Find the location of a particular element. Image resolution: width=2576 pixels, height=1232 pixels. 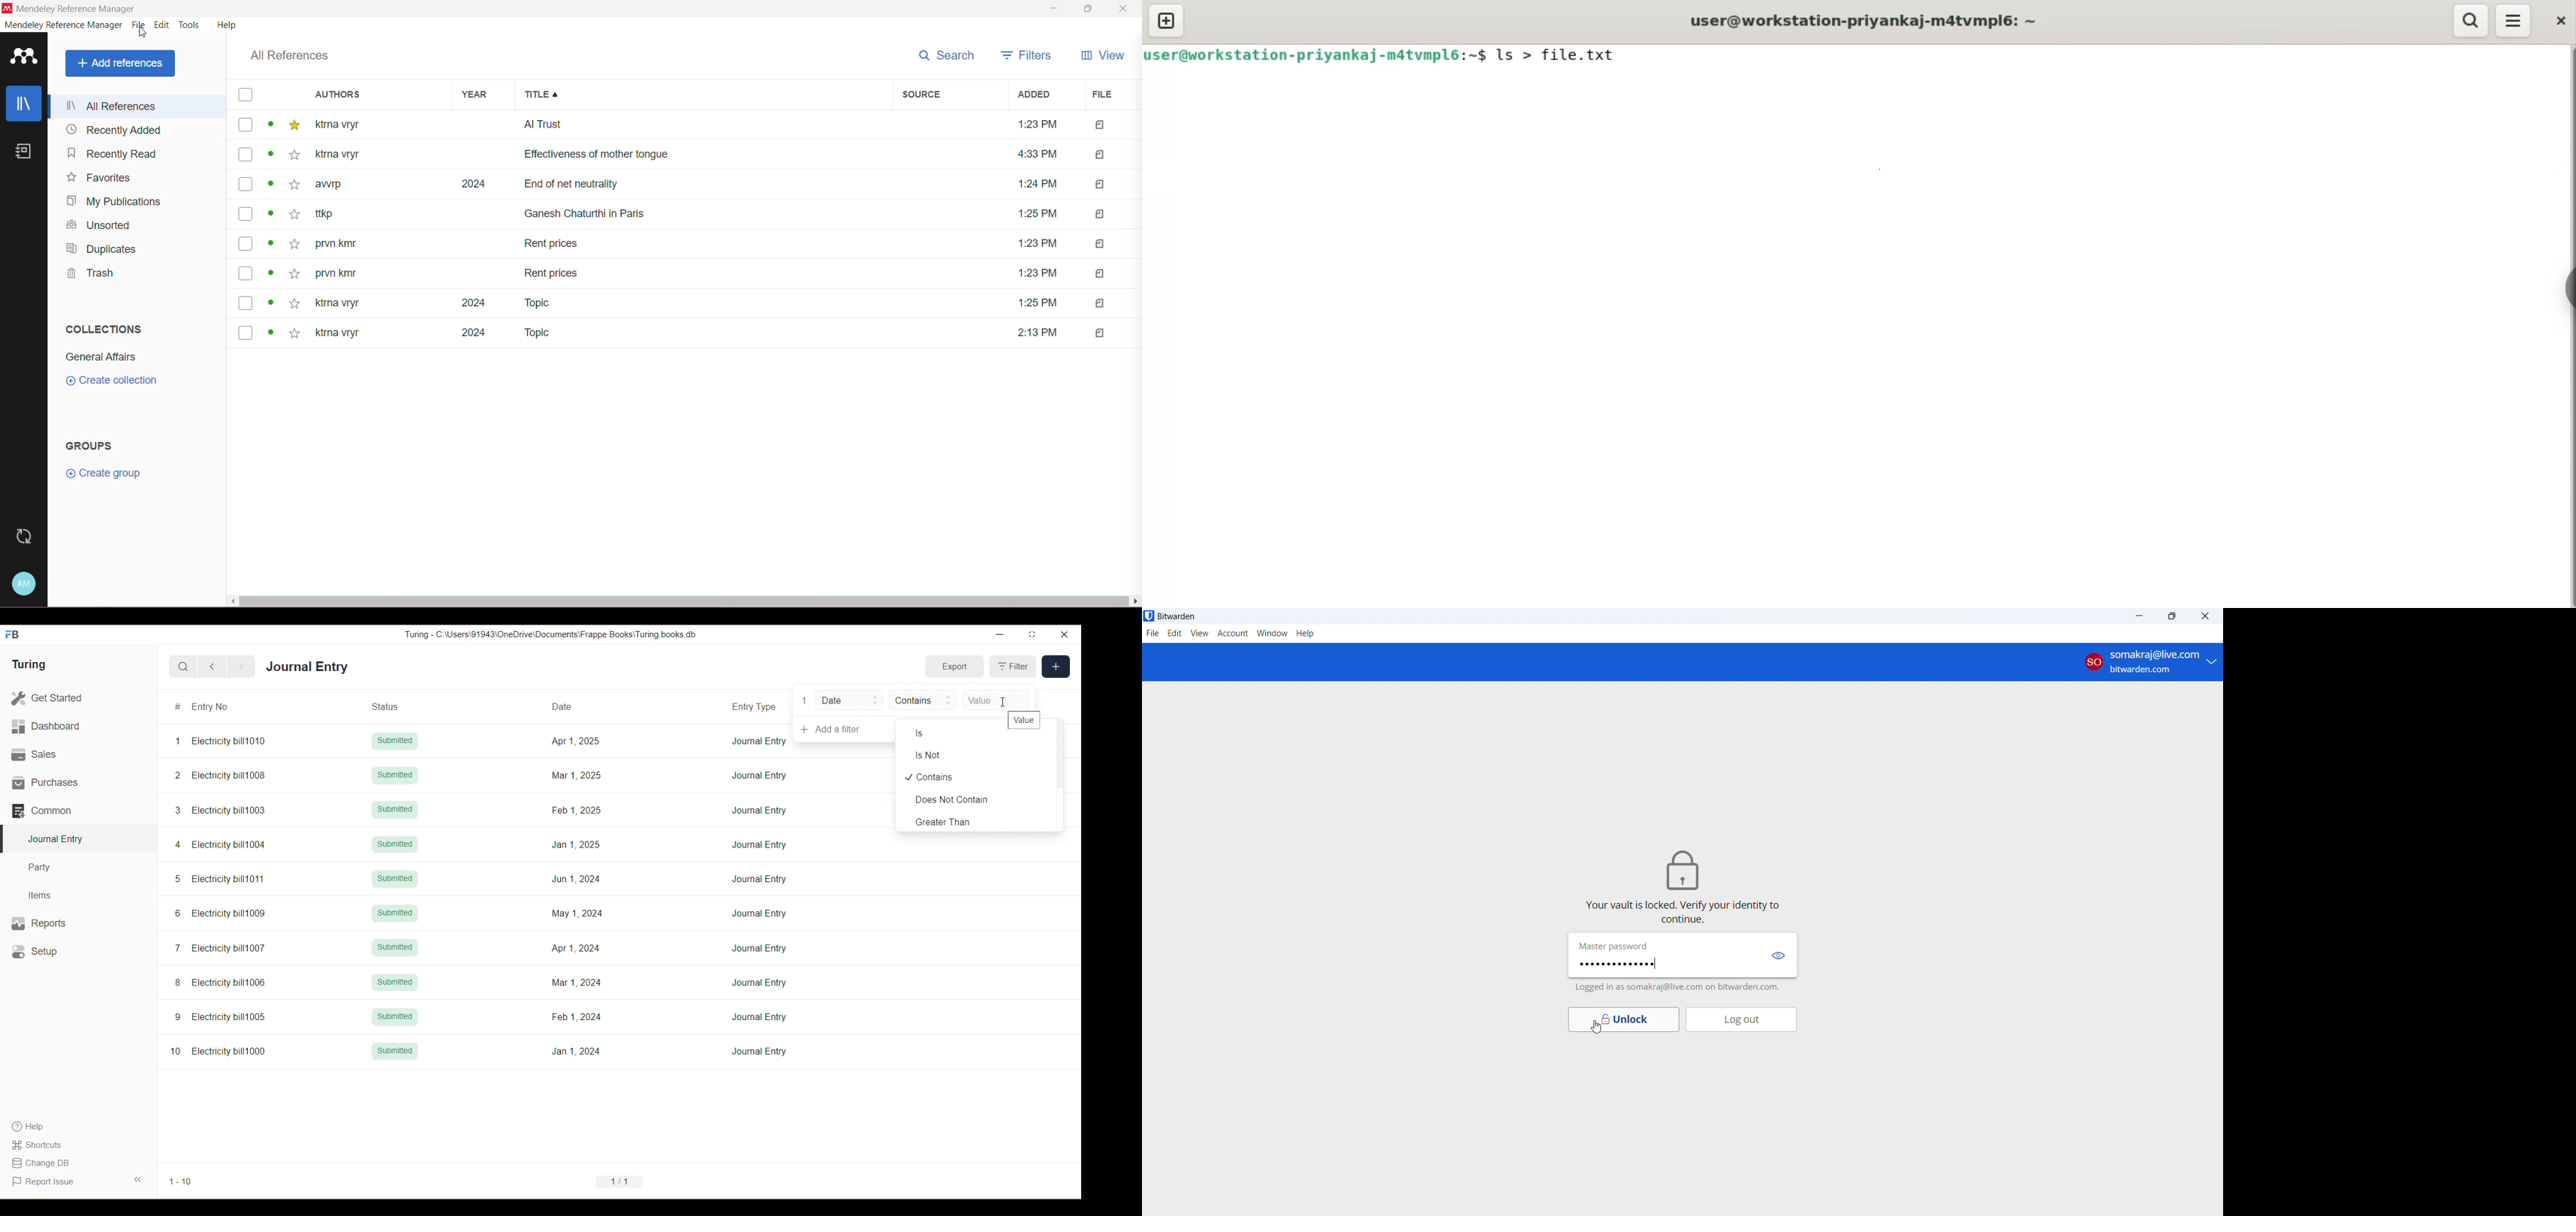

Journal Entry is located at coordinates (758, 1052).